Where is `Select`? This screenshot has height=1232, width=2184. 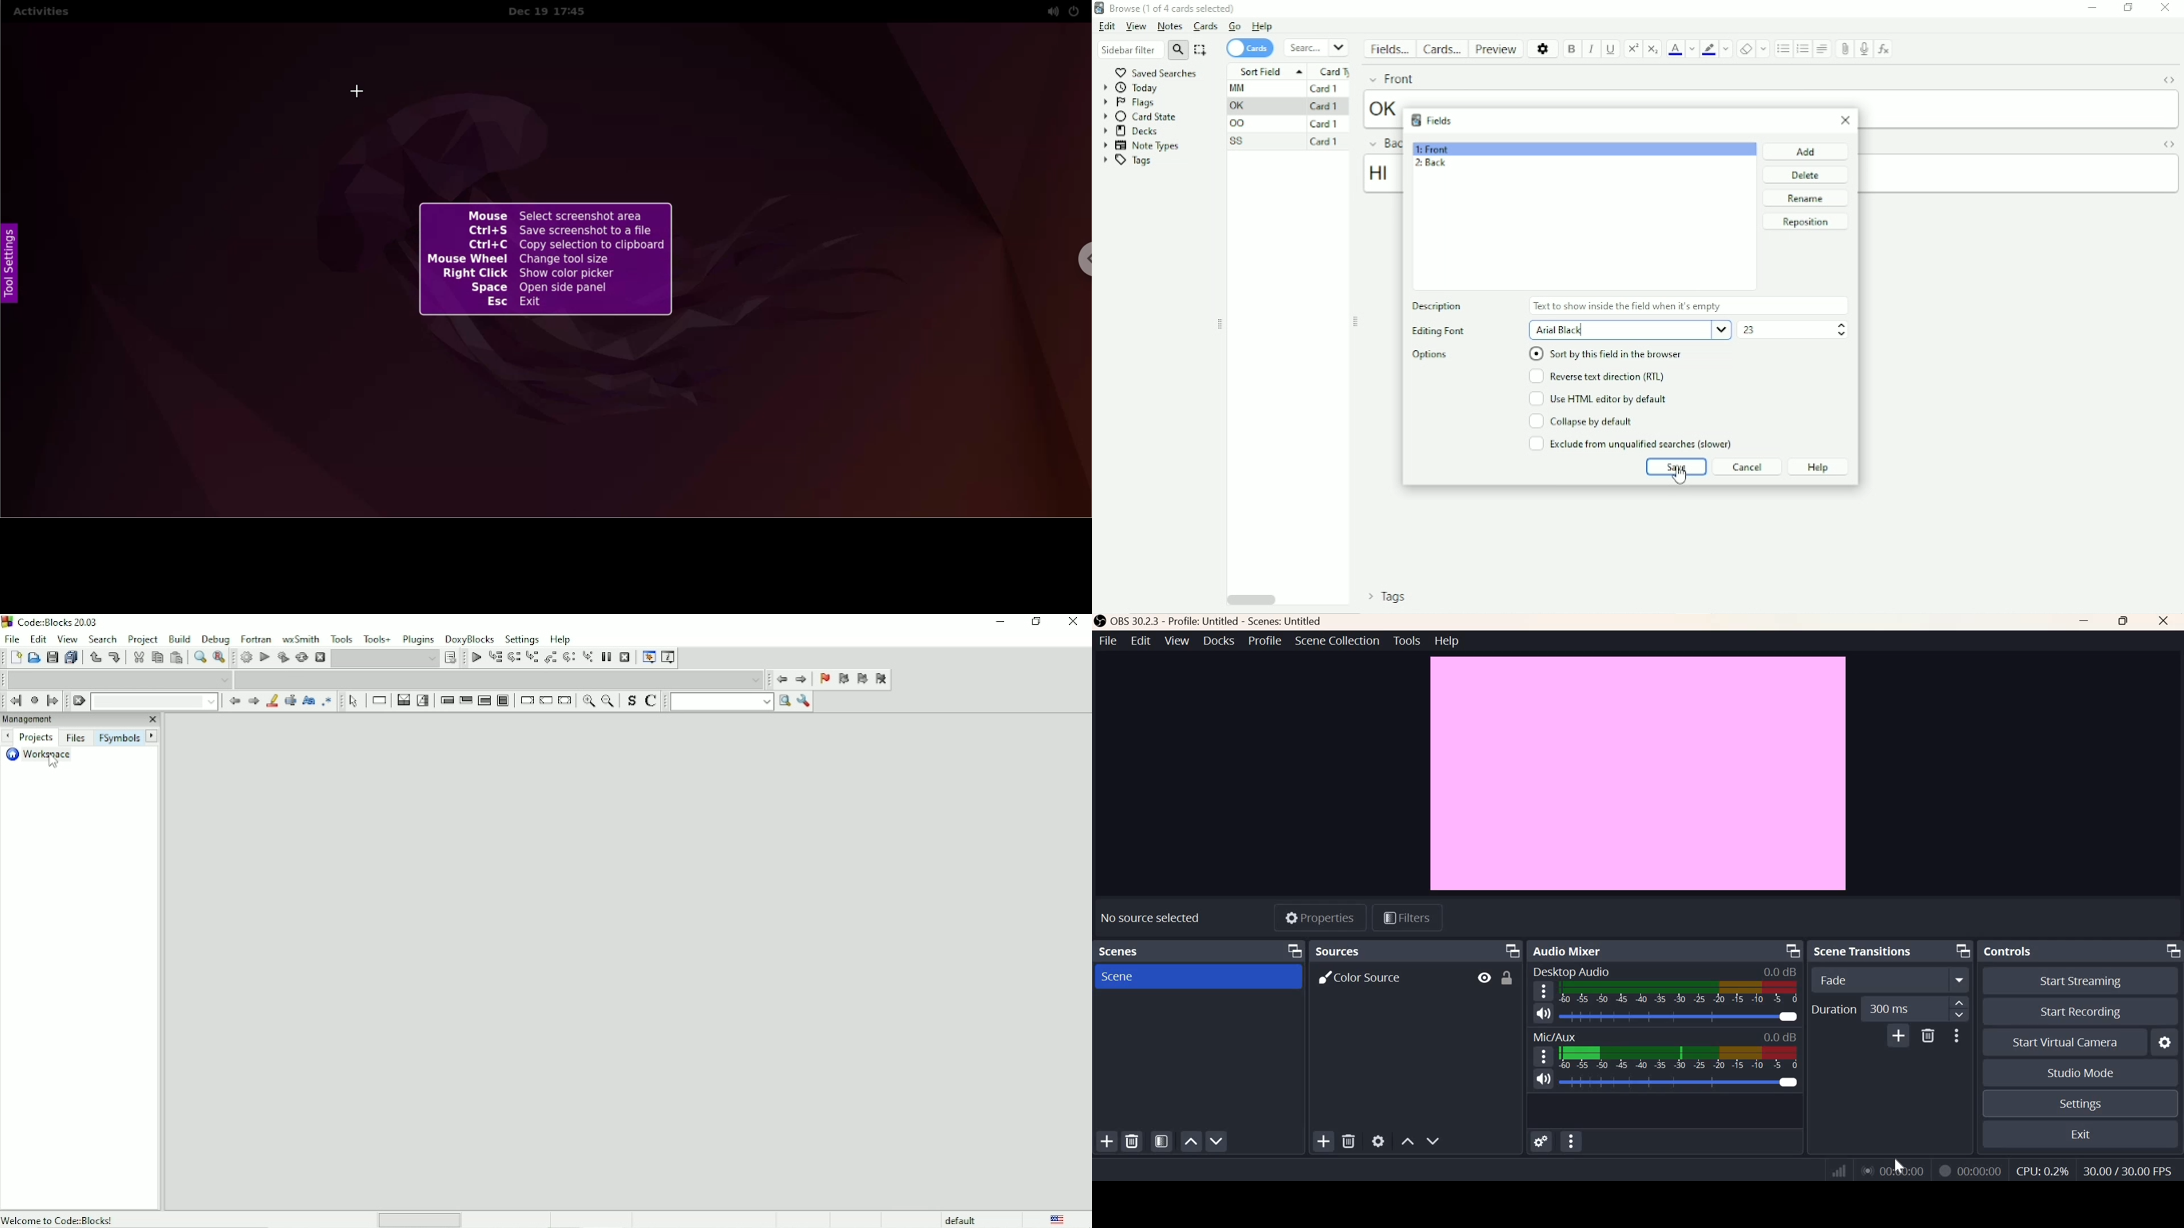 Select is located at coordinates (354, 701).